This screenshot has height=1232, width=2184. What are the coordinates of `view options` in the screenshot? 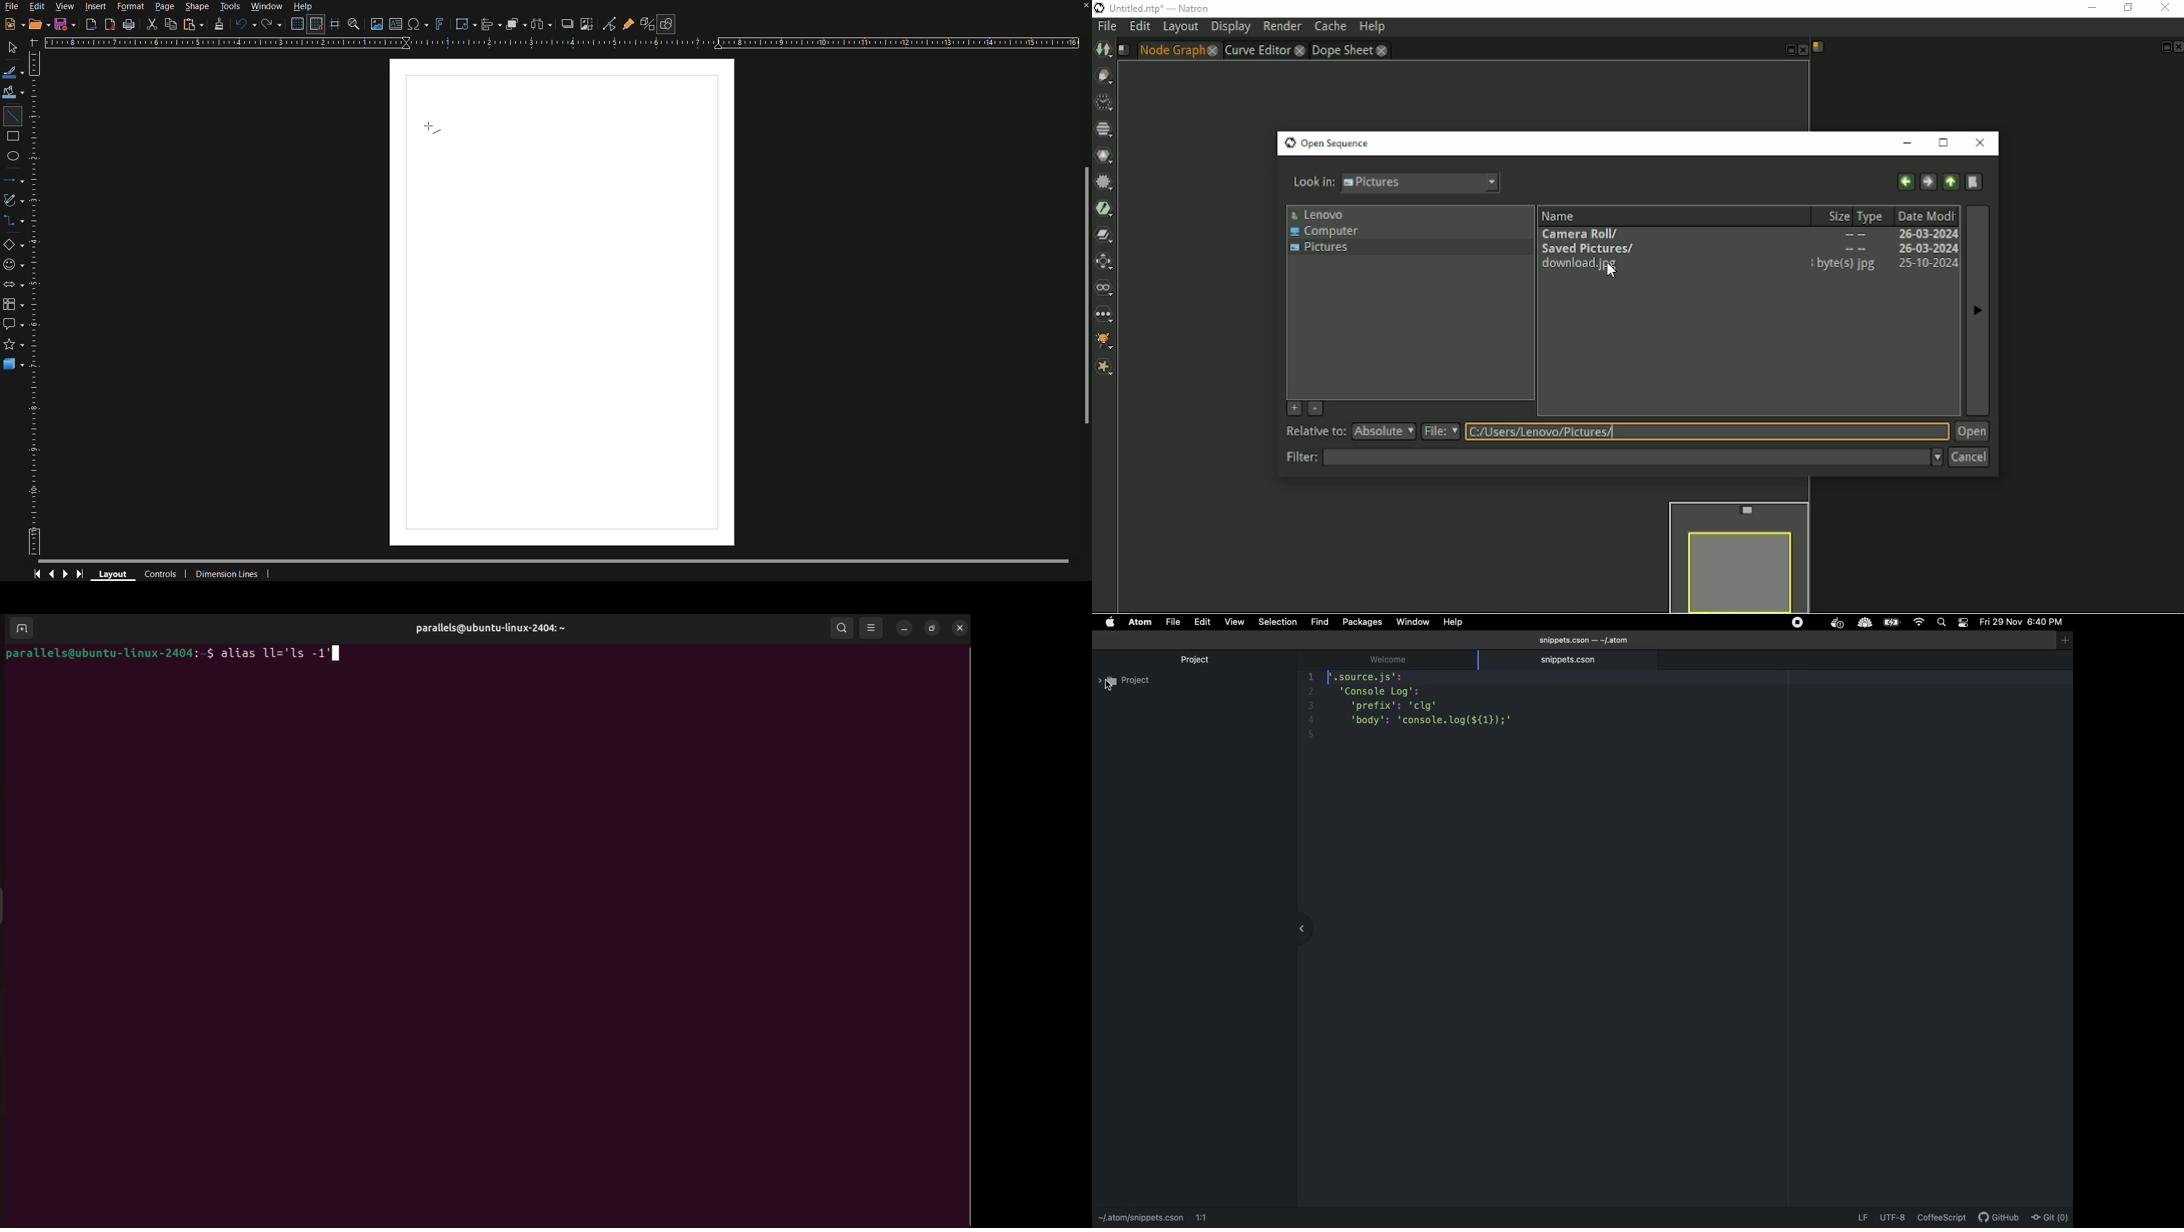 It's located at (872, 628).